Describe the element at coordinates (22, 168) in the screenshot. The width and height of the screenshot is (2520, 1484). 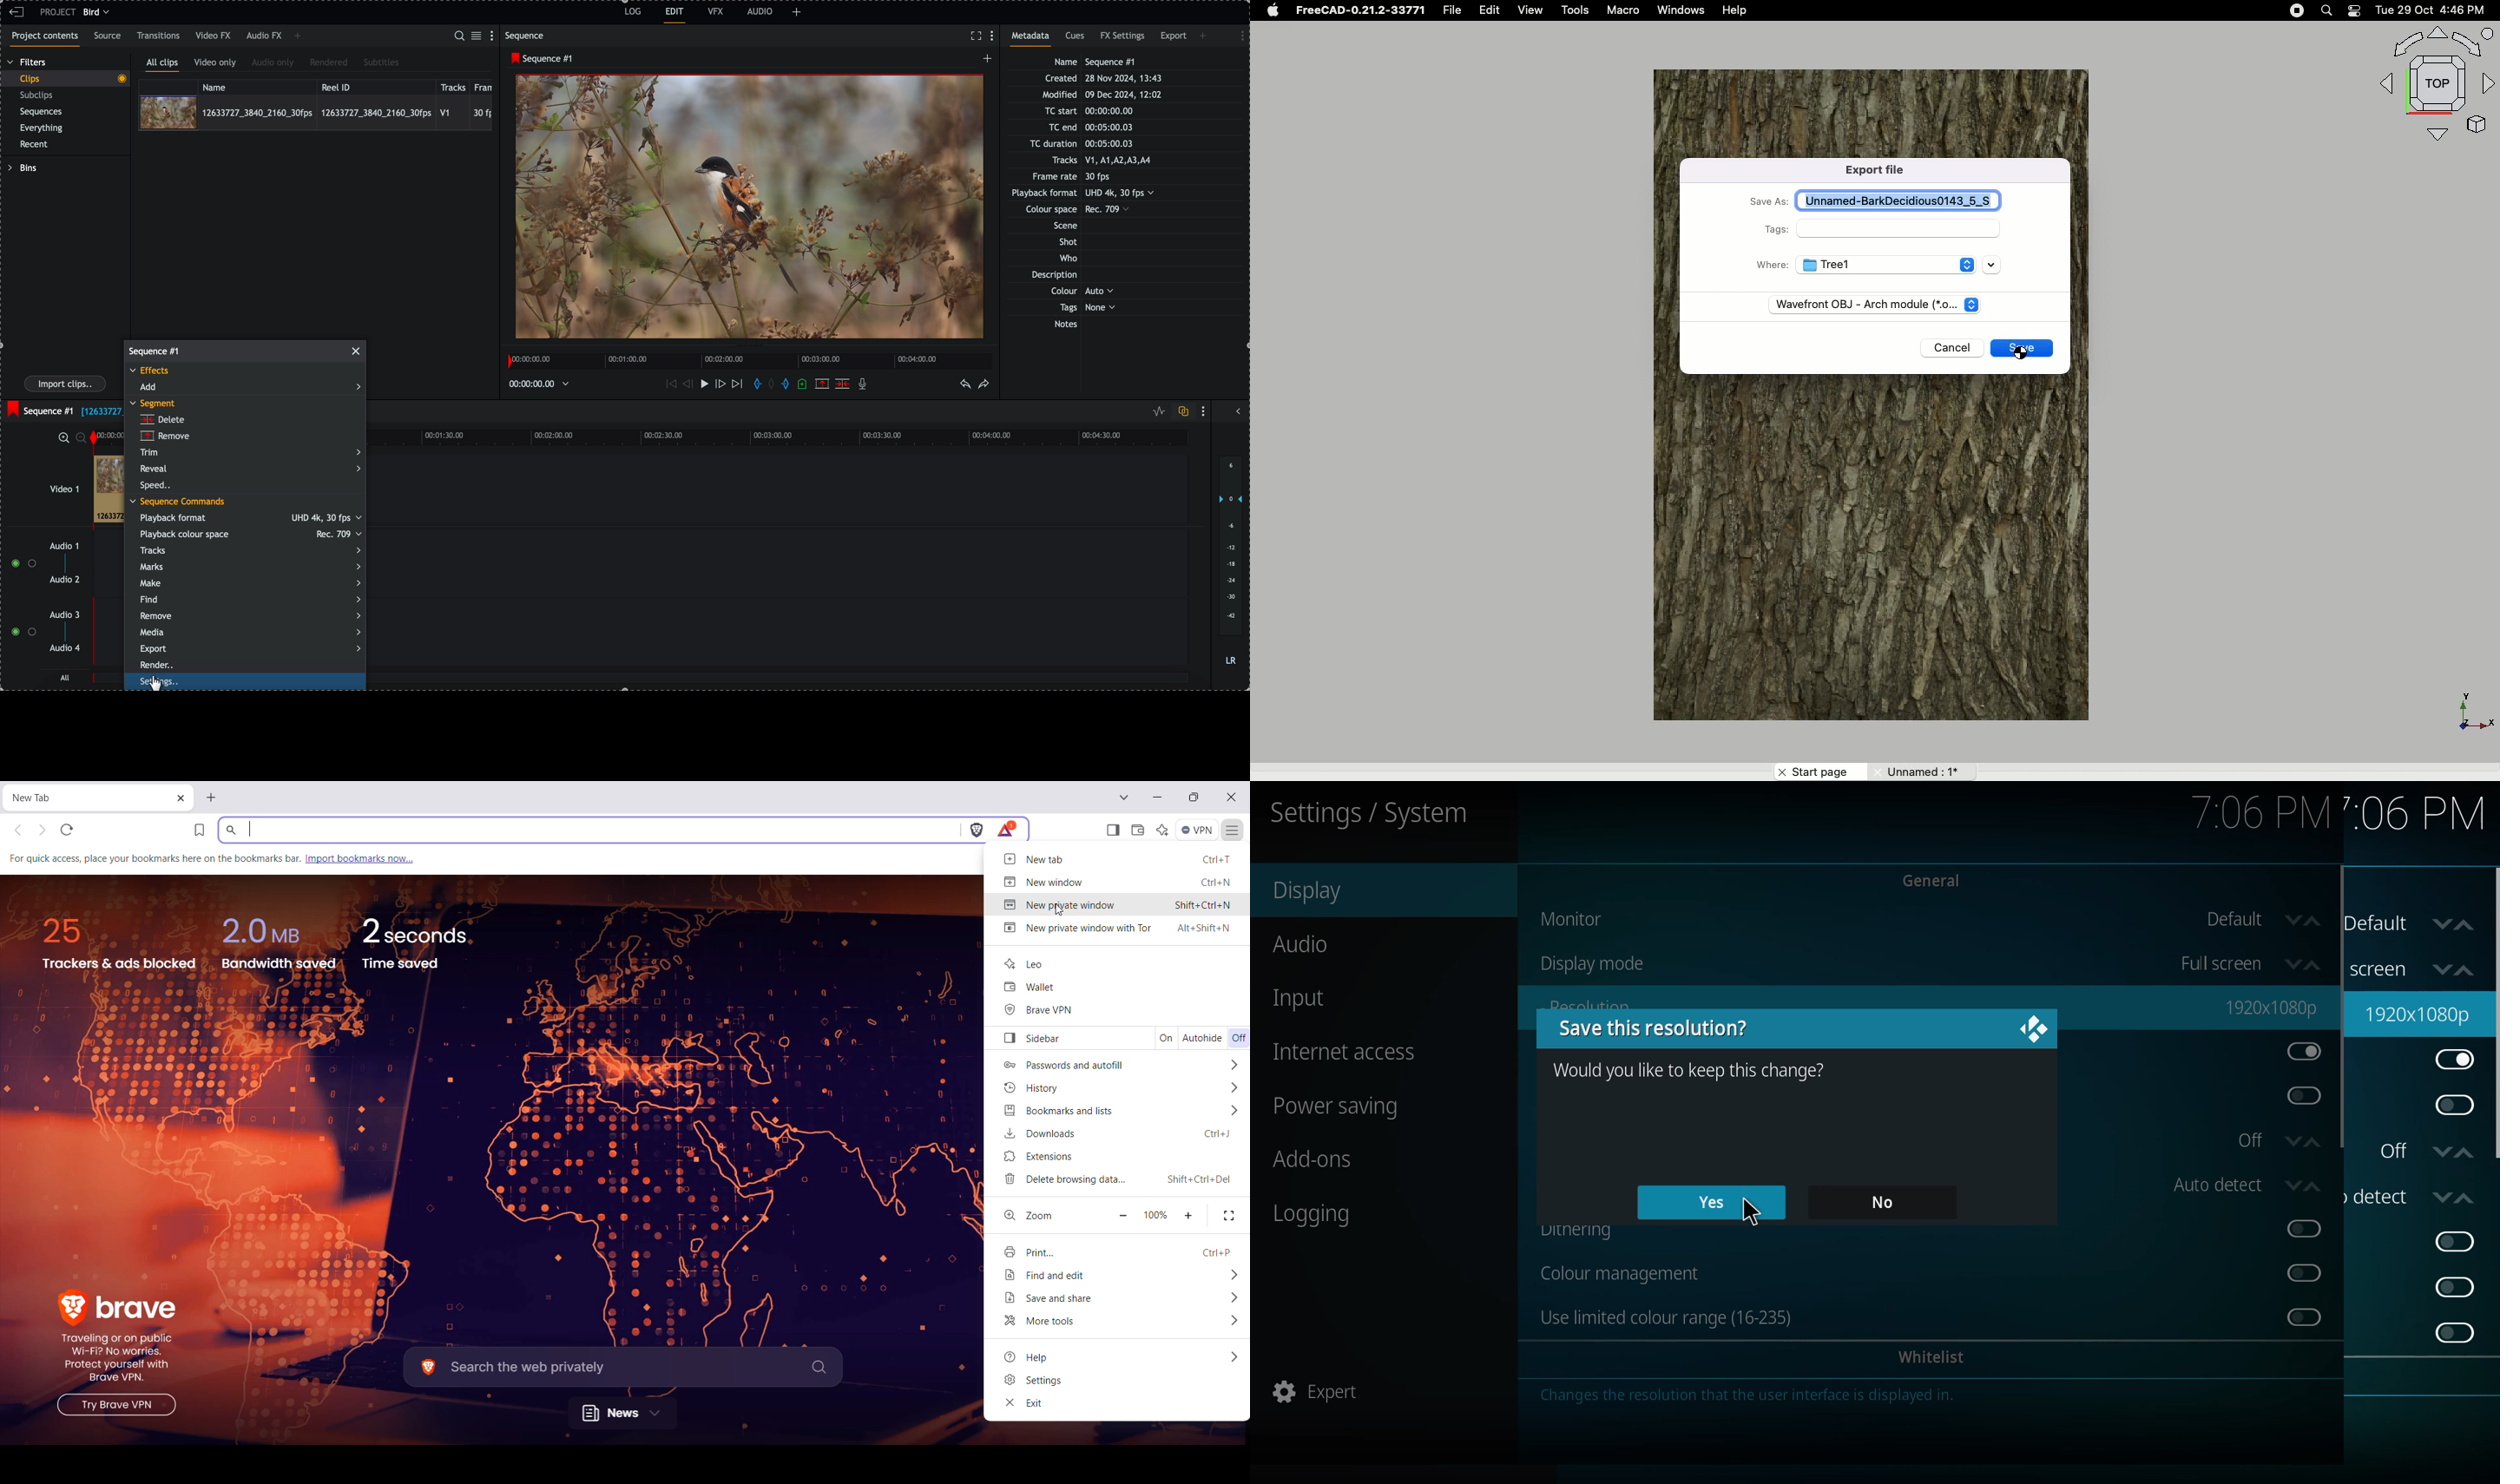
I see `bins` at that location.